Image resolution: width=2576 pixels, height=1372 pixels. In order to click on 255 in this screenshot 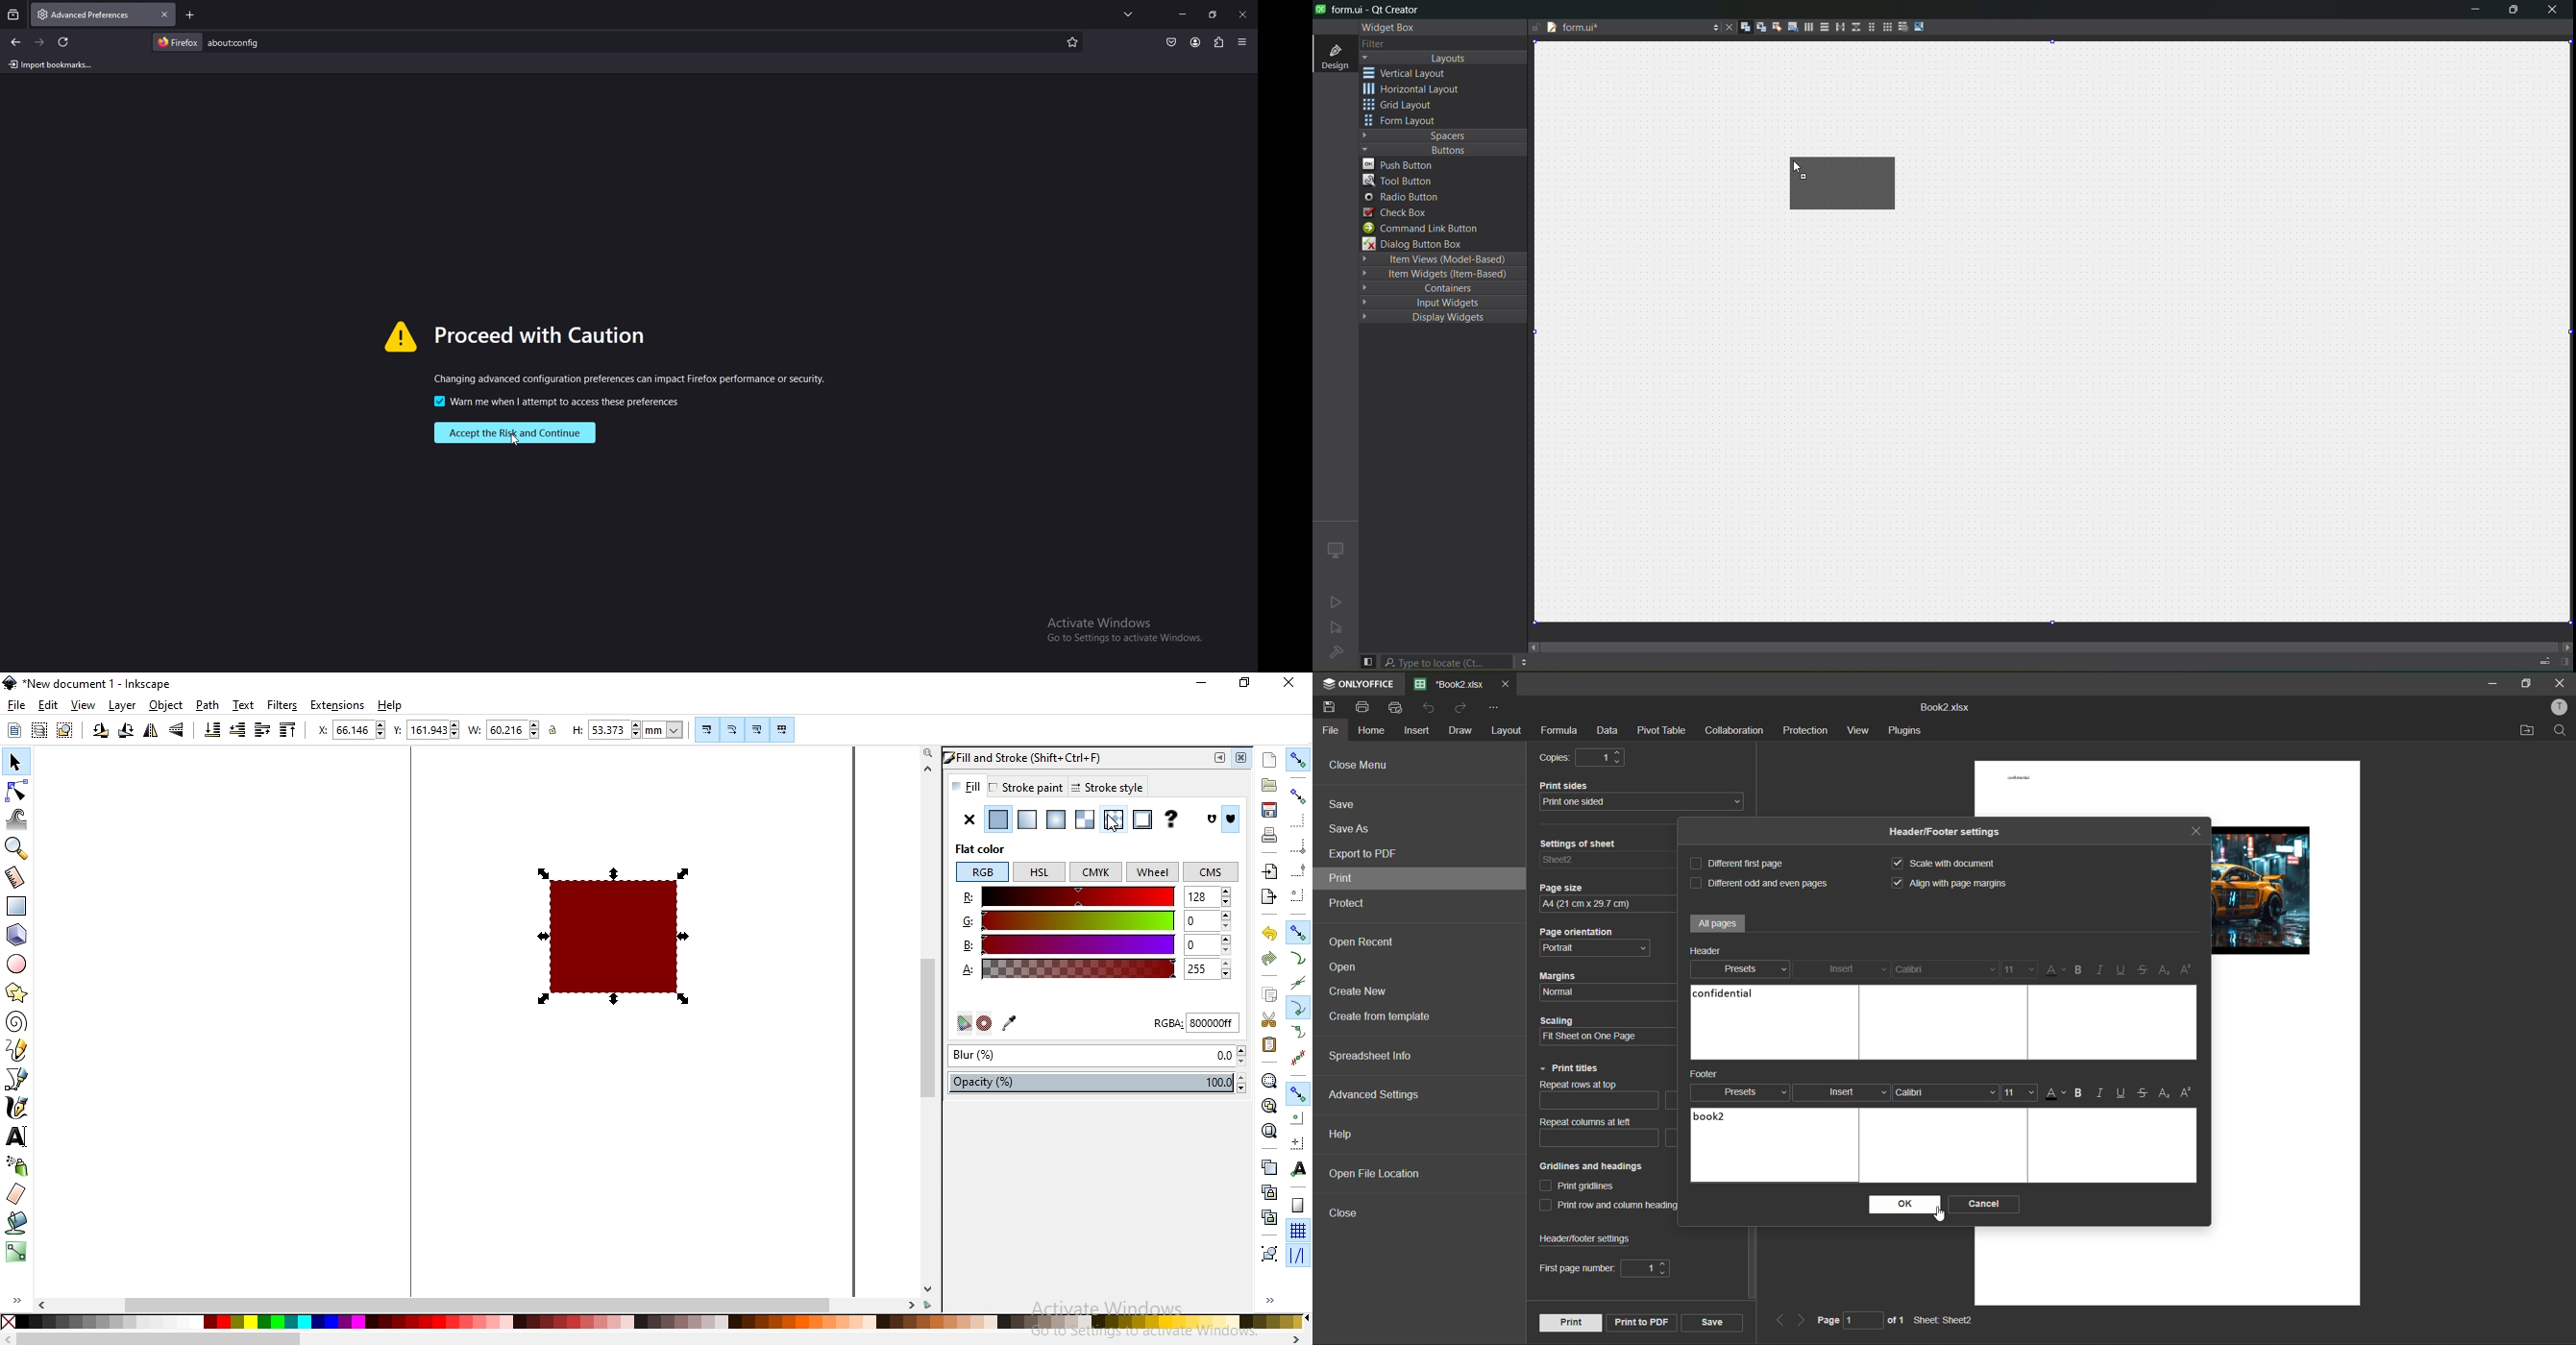, I will do `click(1207, 968)`.